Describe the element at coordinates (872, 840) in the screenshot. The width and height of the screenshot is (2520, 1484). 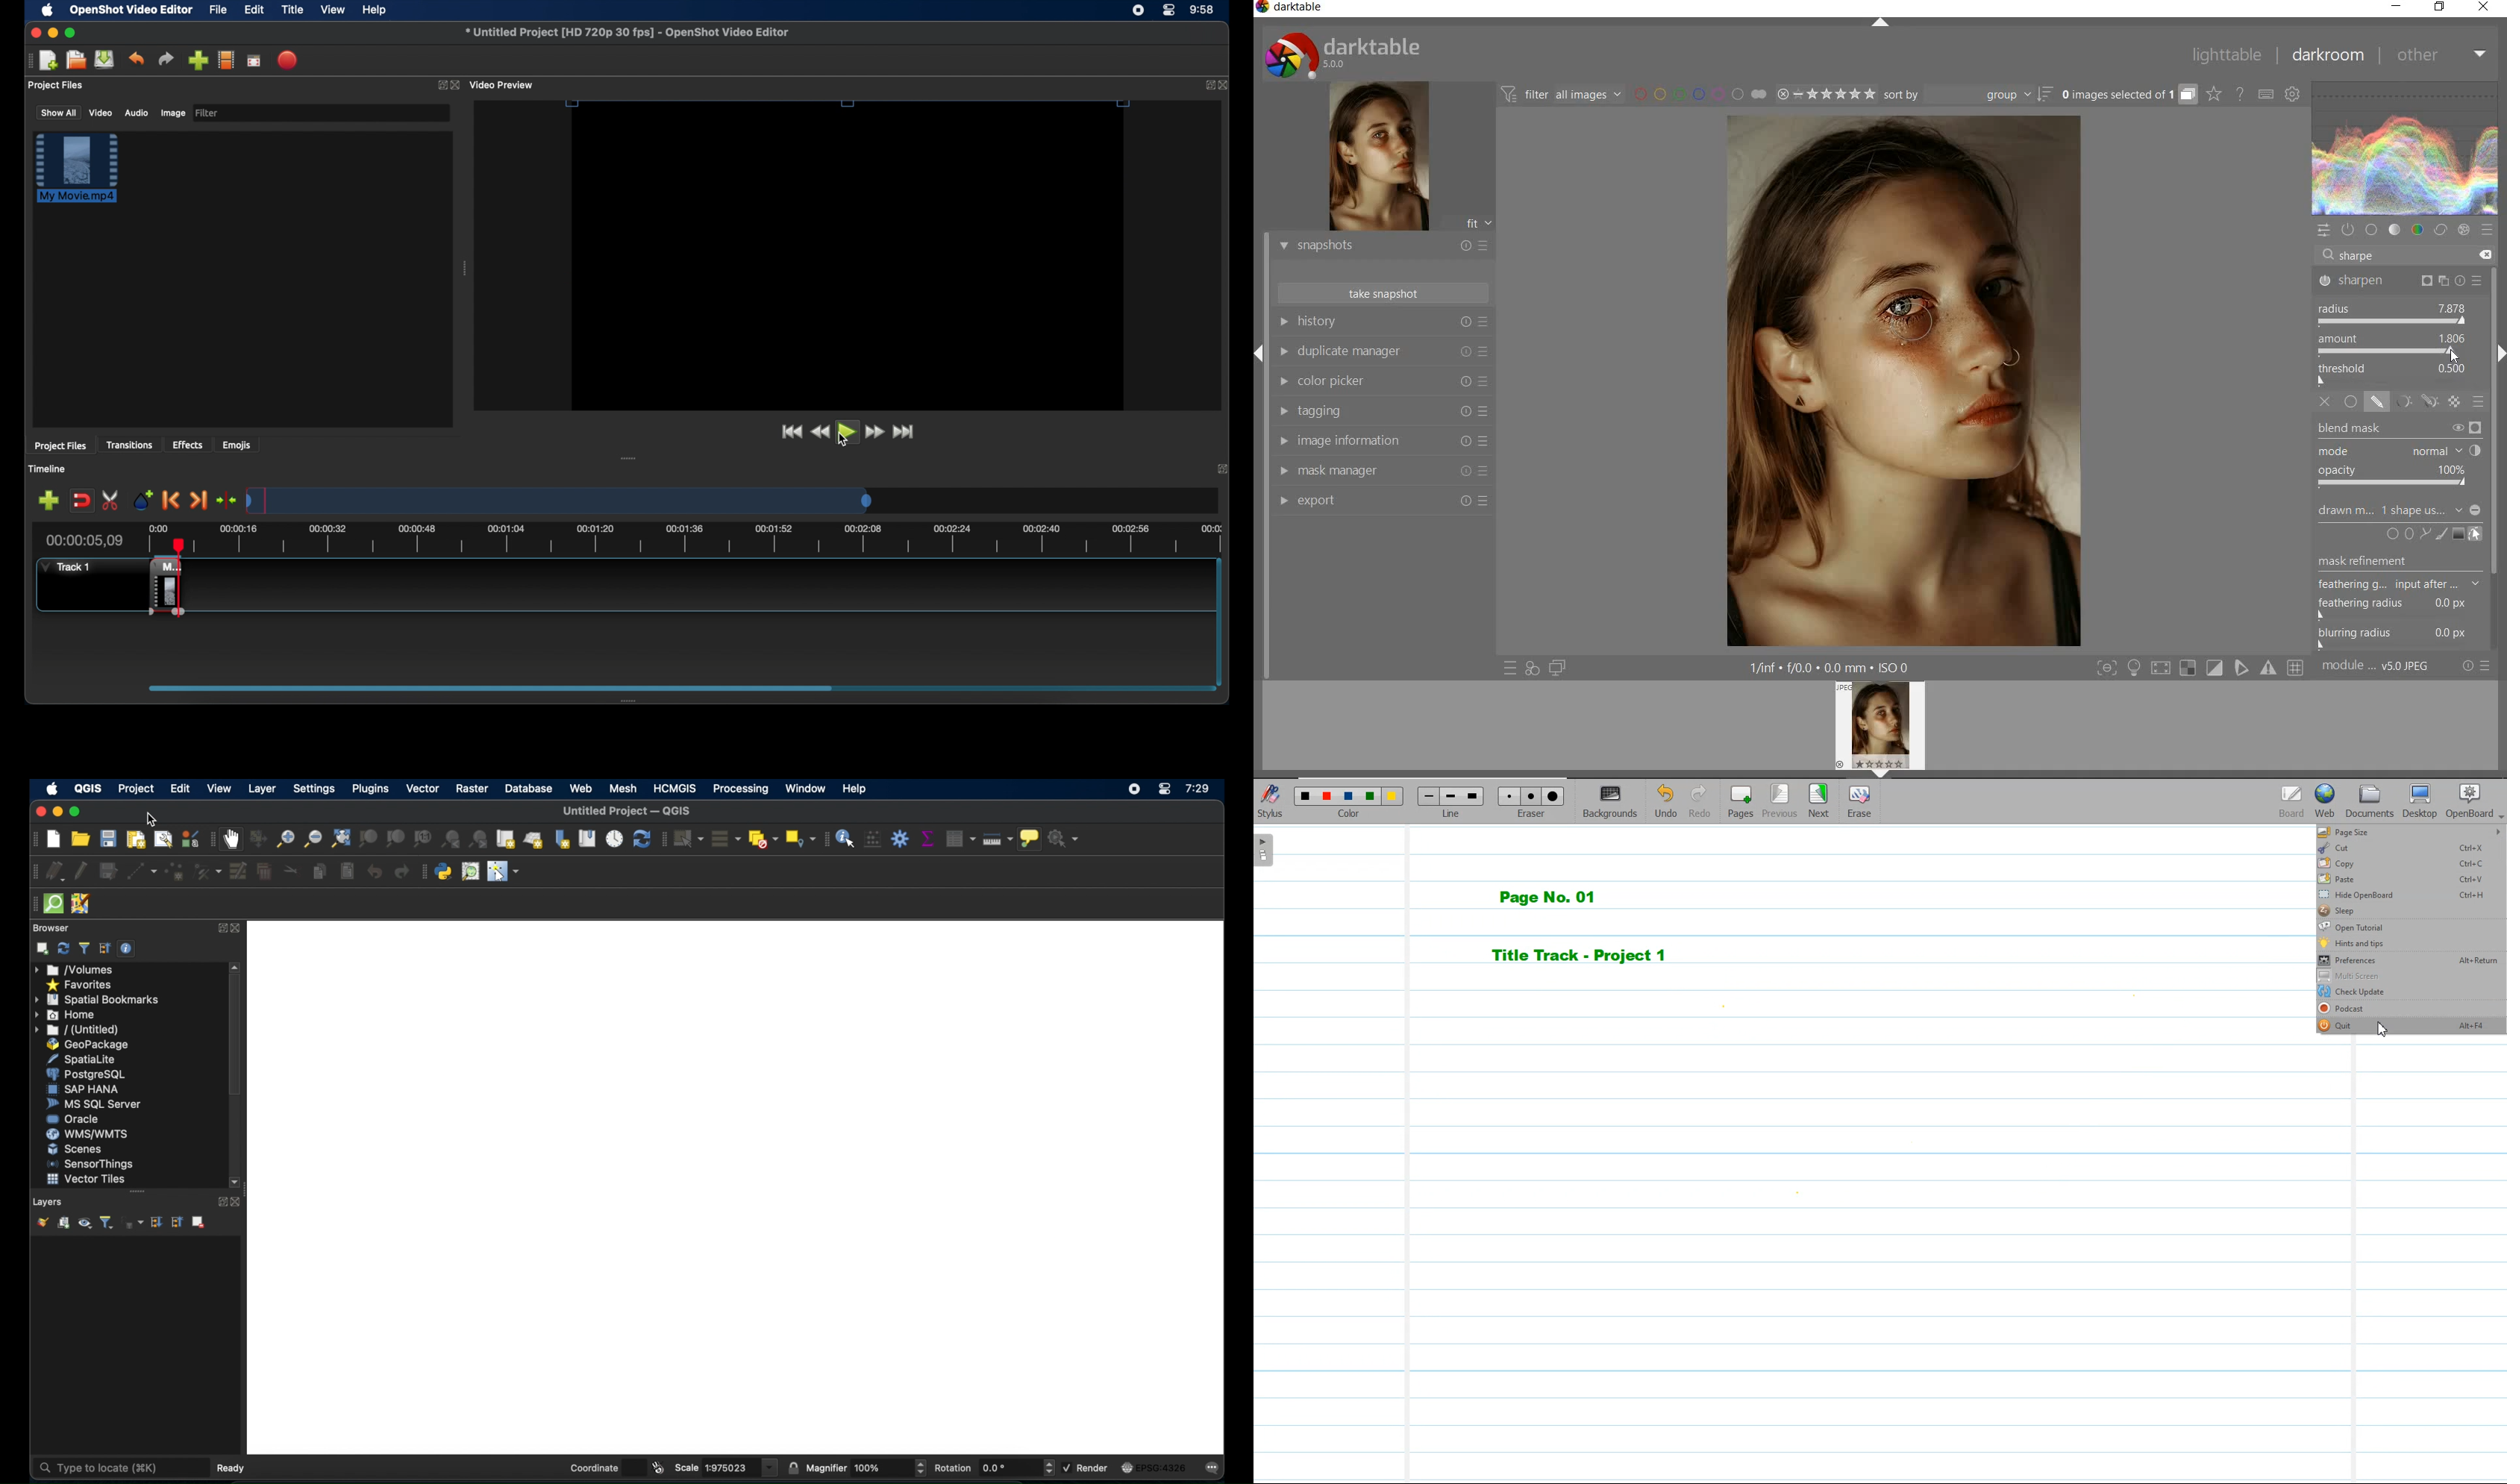
I see `open field calculator` at that location.